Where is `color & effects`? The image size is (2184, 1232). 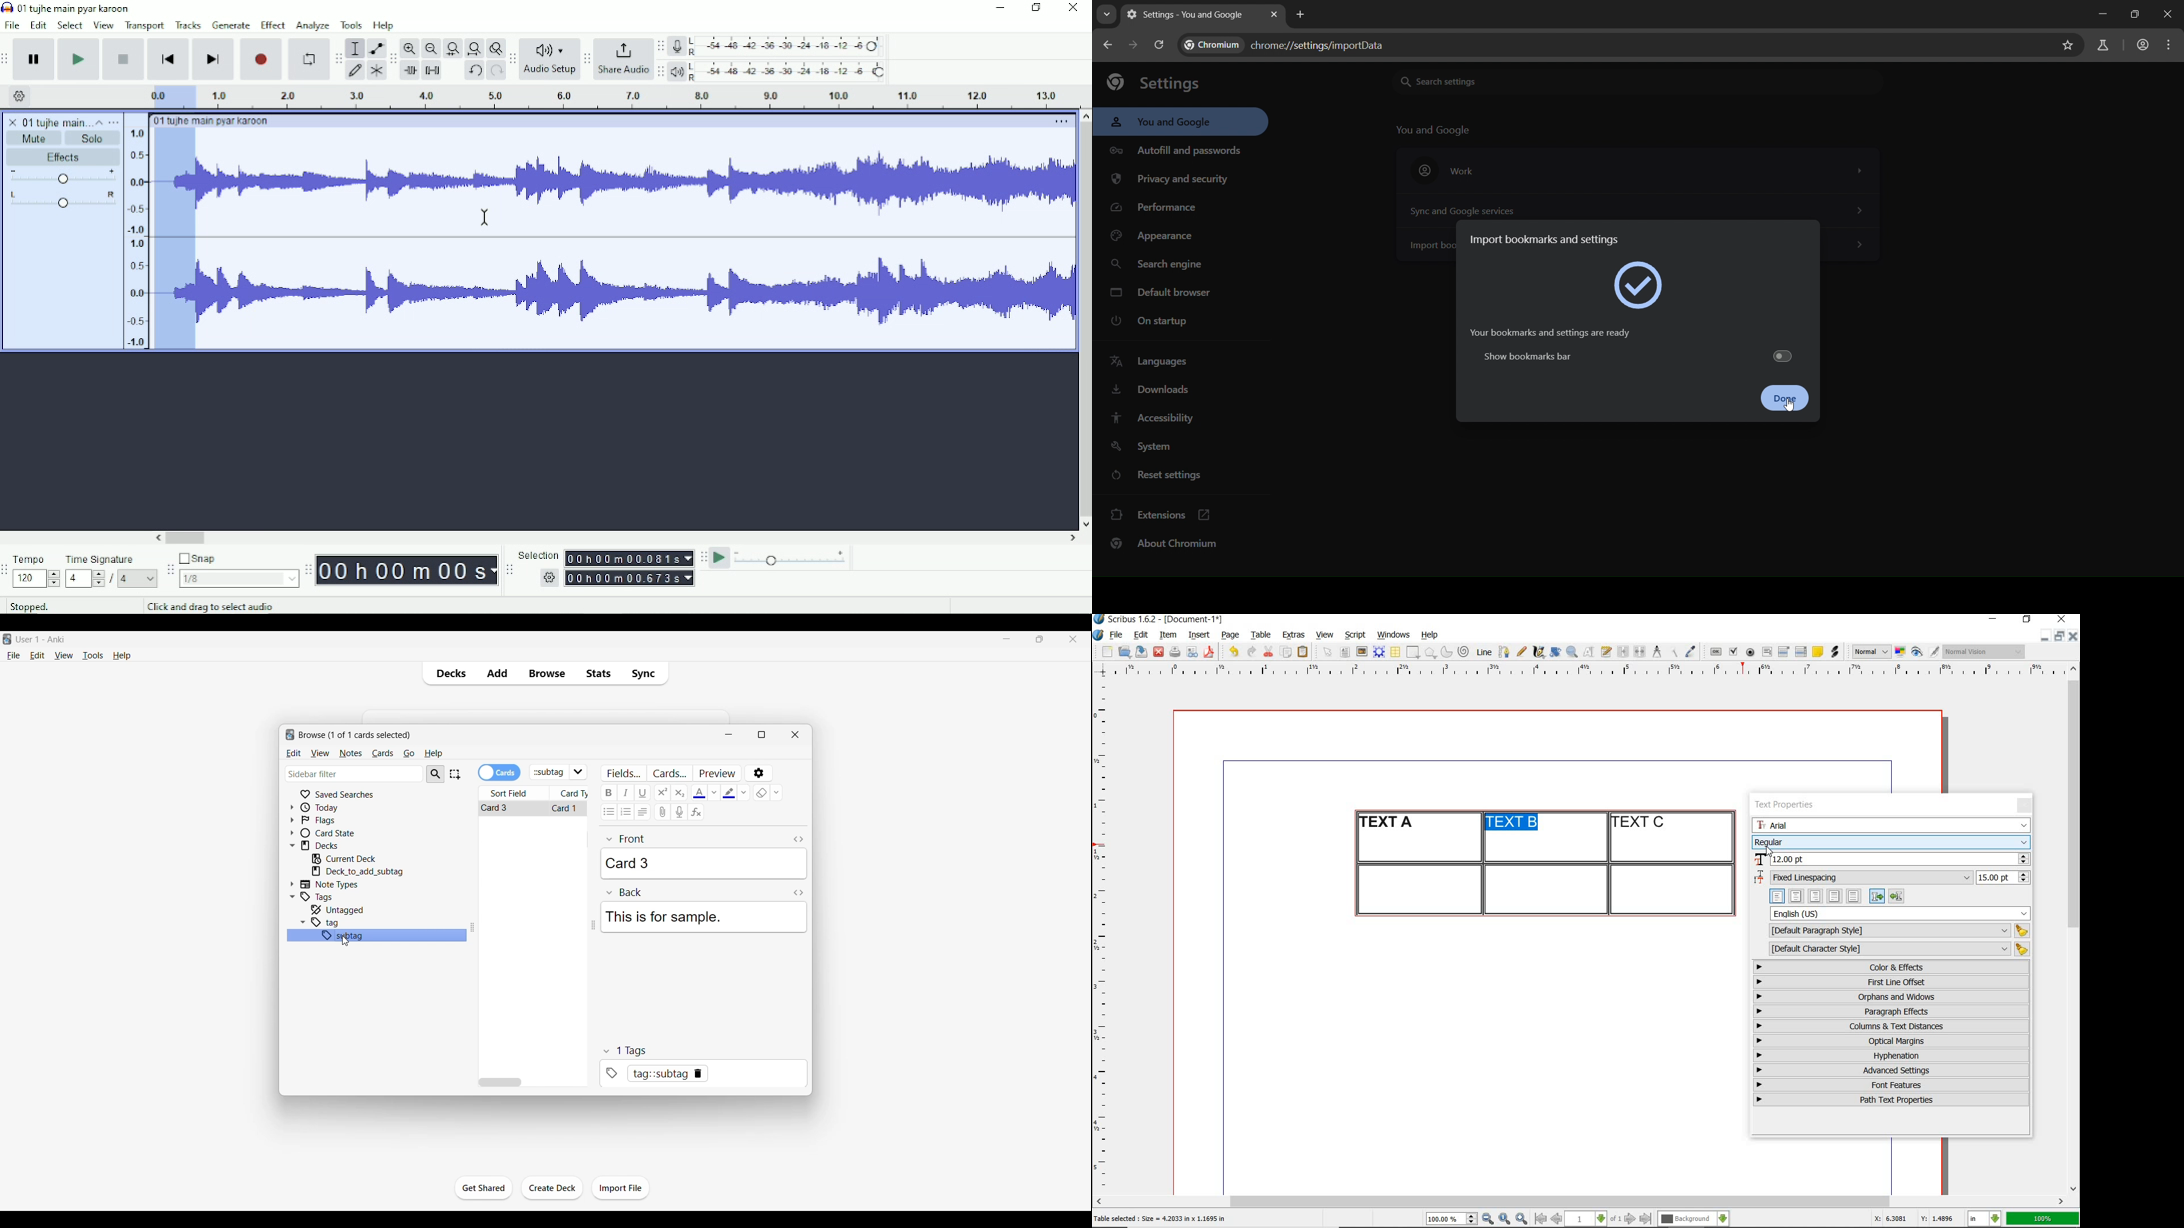
color & effects is located at coordinates (1892, 967).